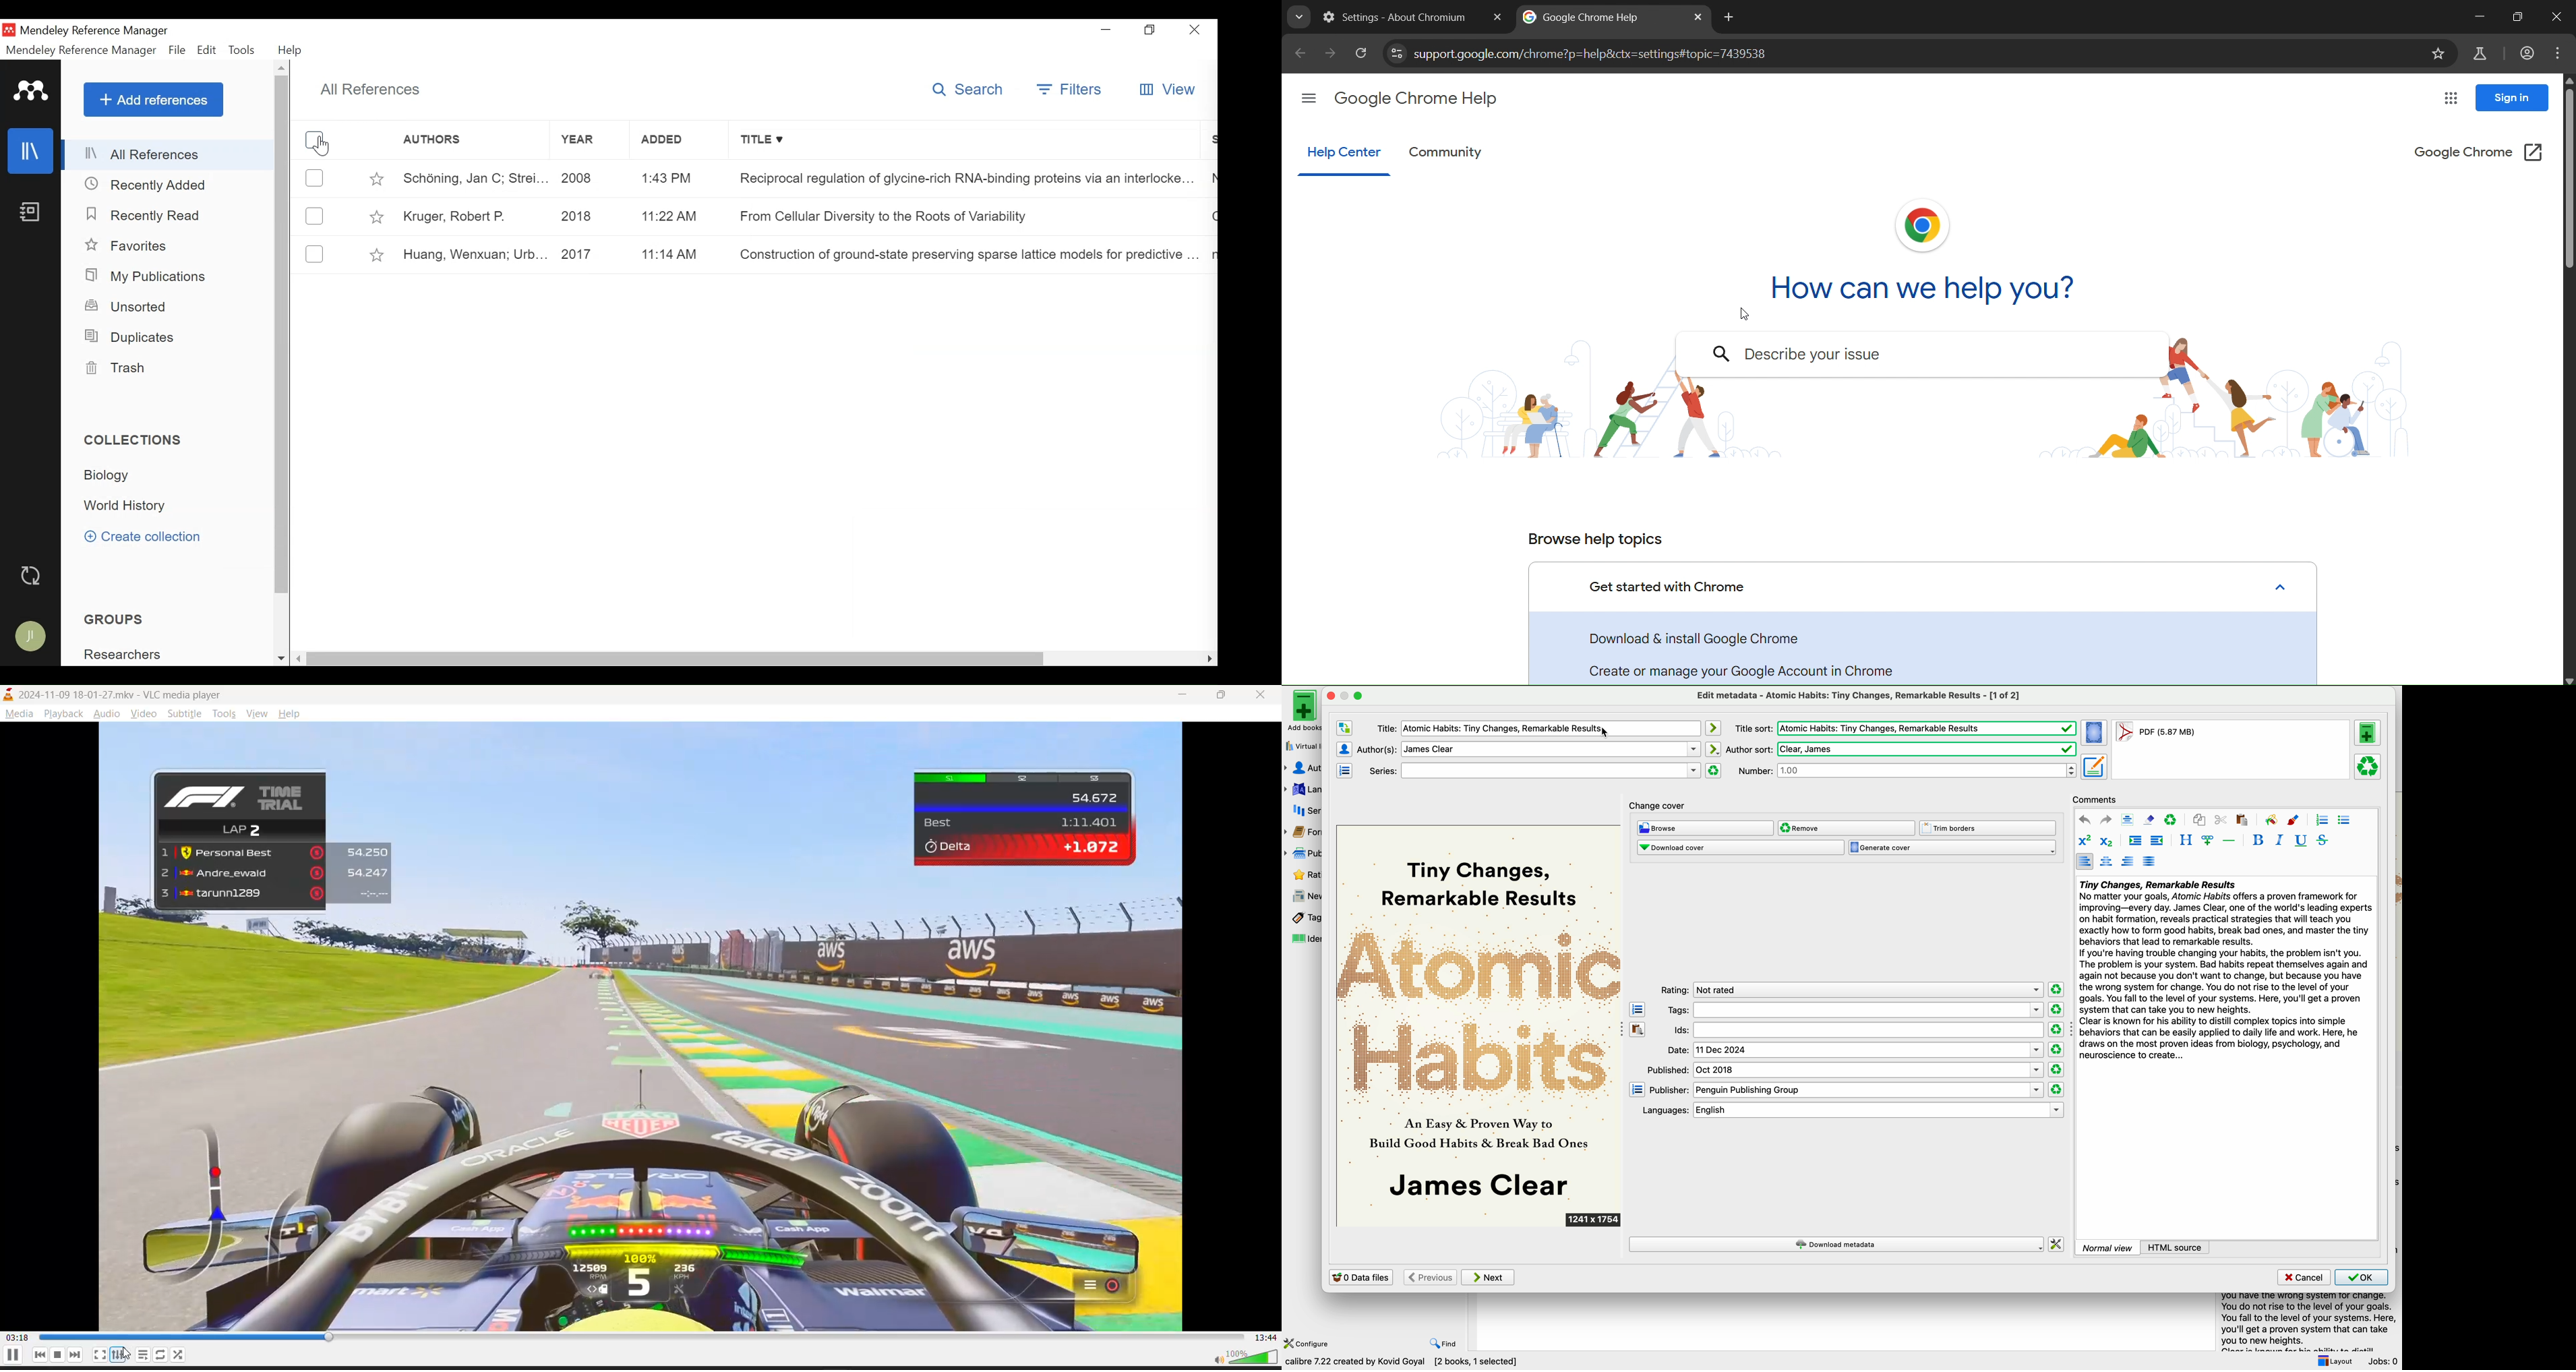 Image resolution: width=2576 pixels, height=1372 pixels. I want to click on change how calibre downloads metadata, so click(2057, 1244).